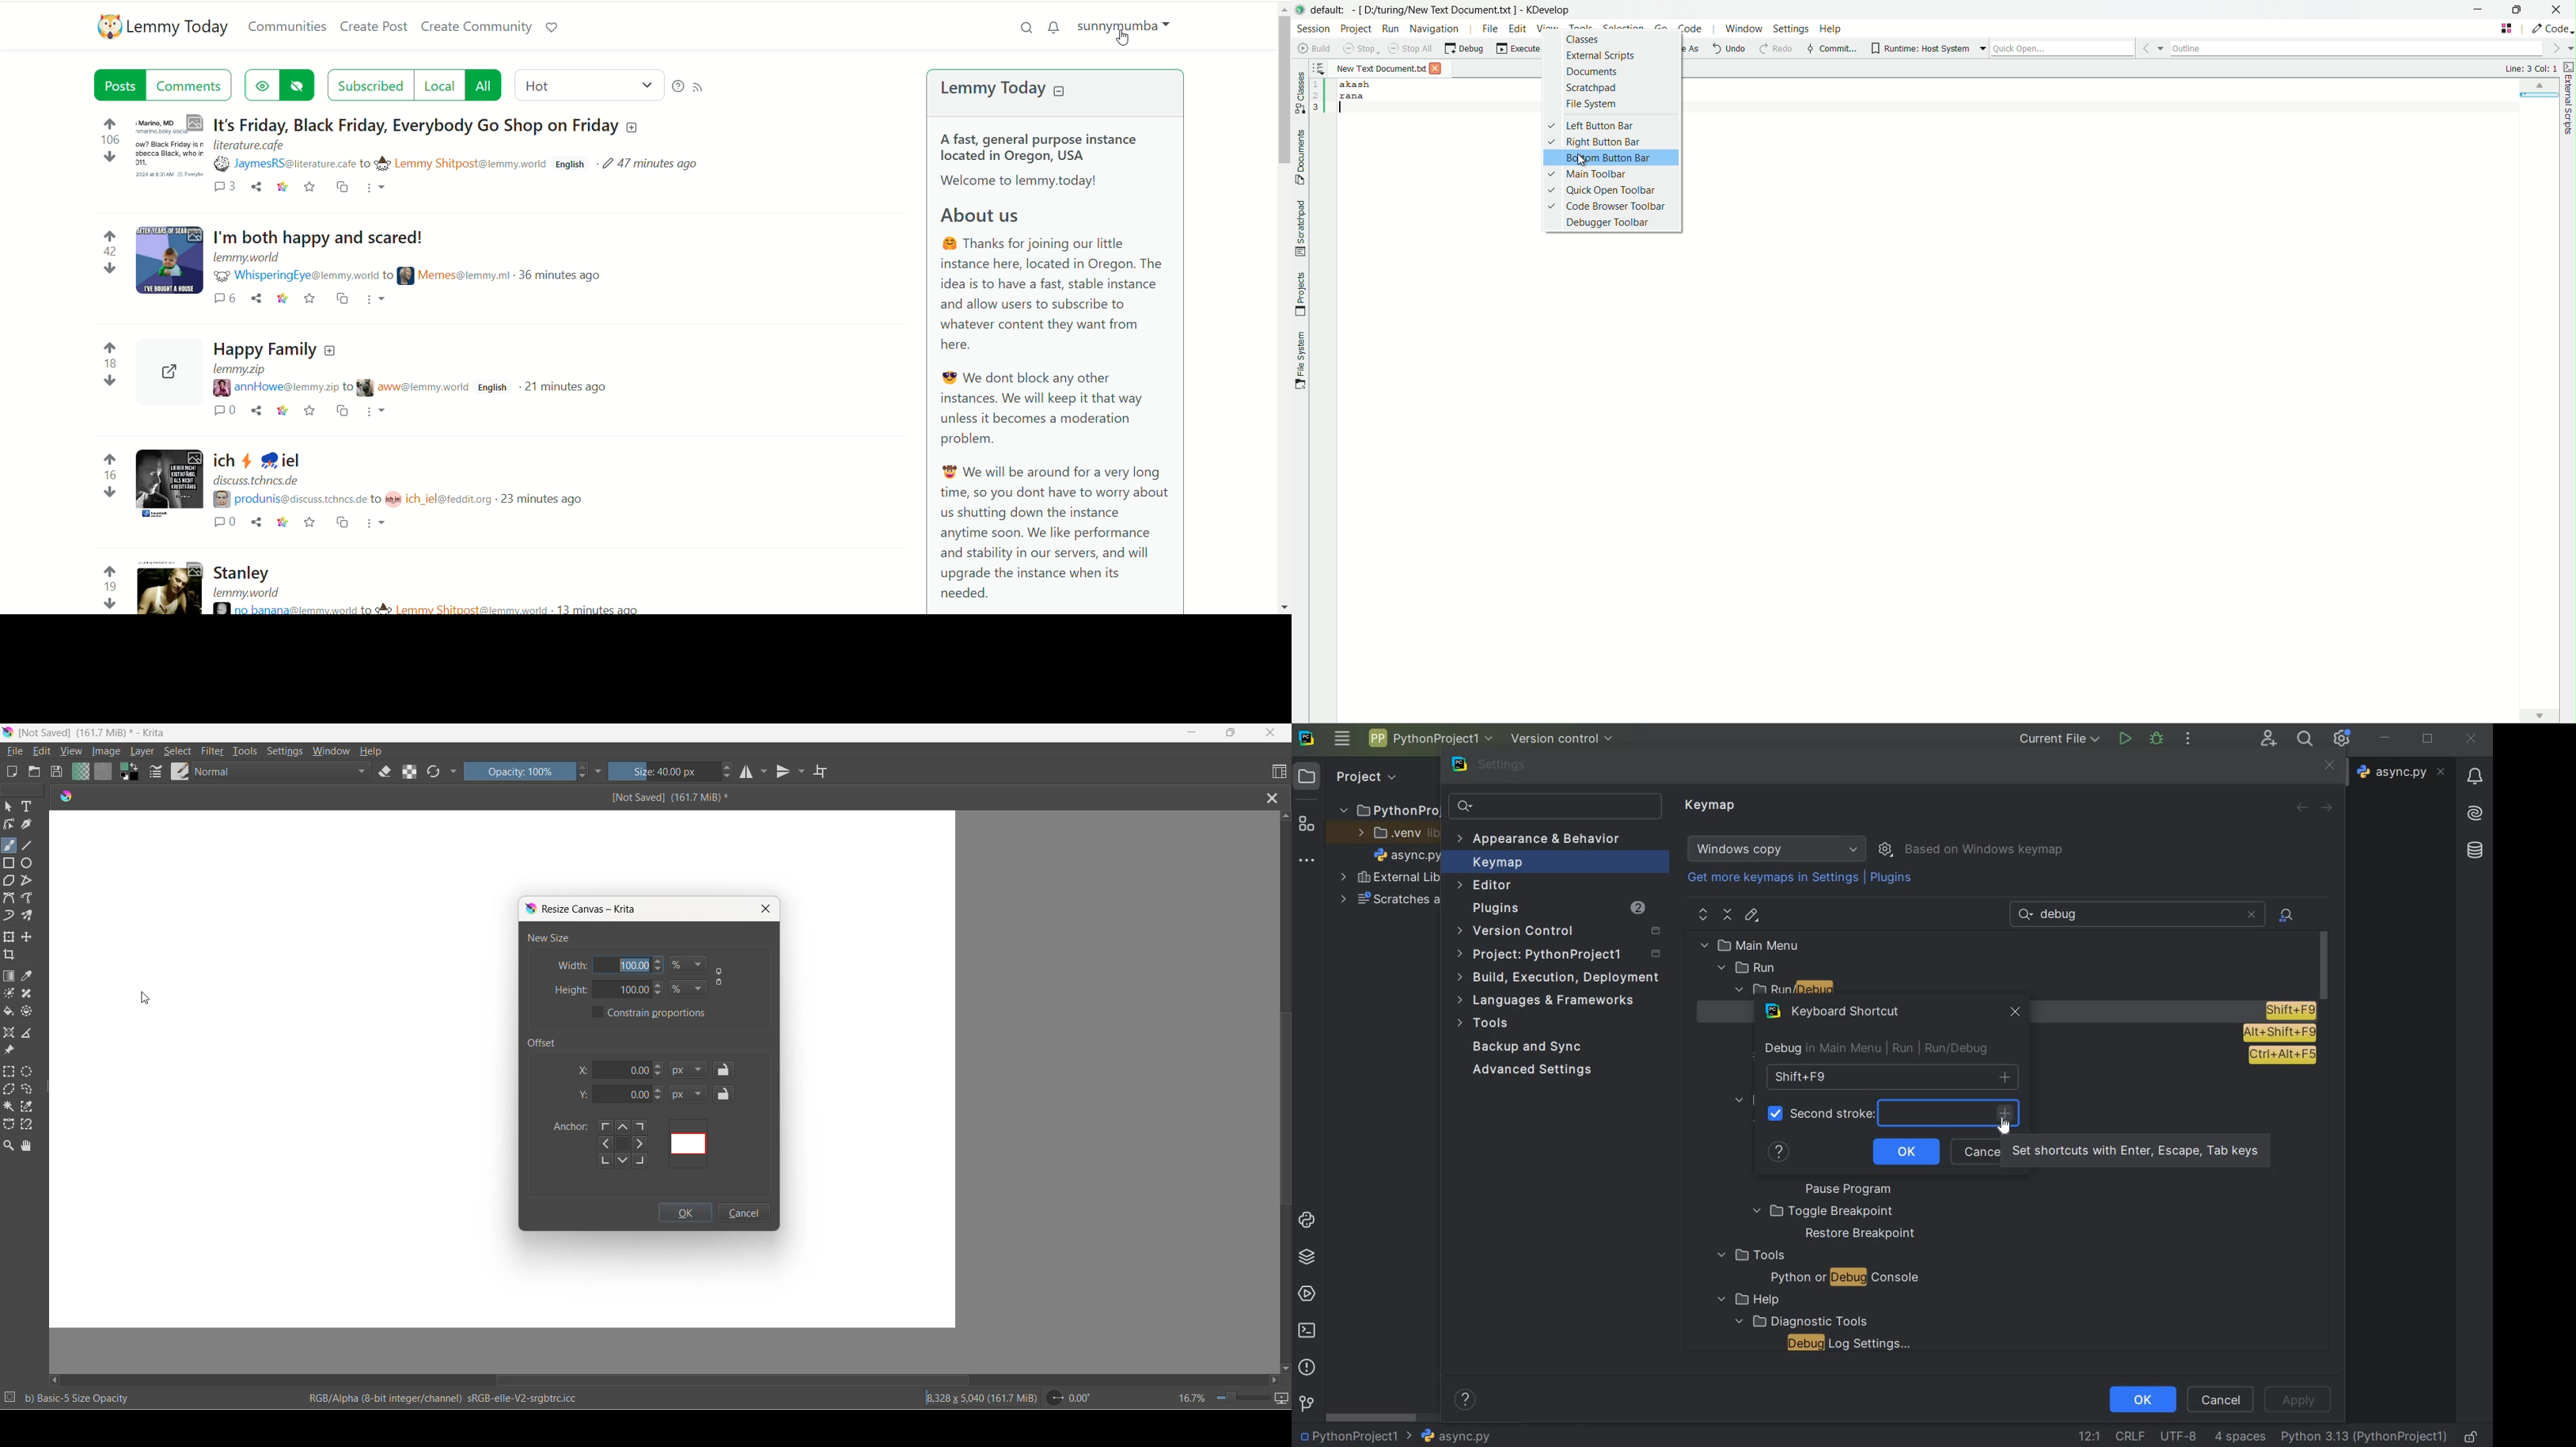  I want to click on scroll up button, so click(1284, 815).